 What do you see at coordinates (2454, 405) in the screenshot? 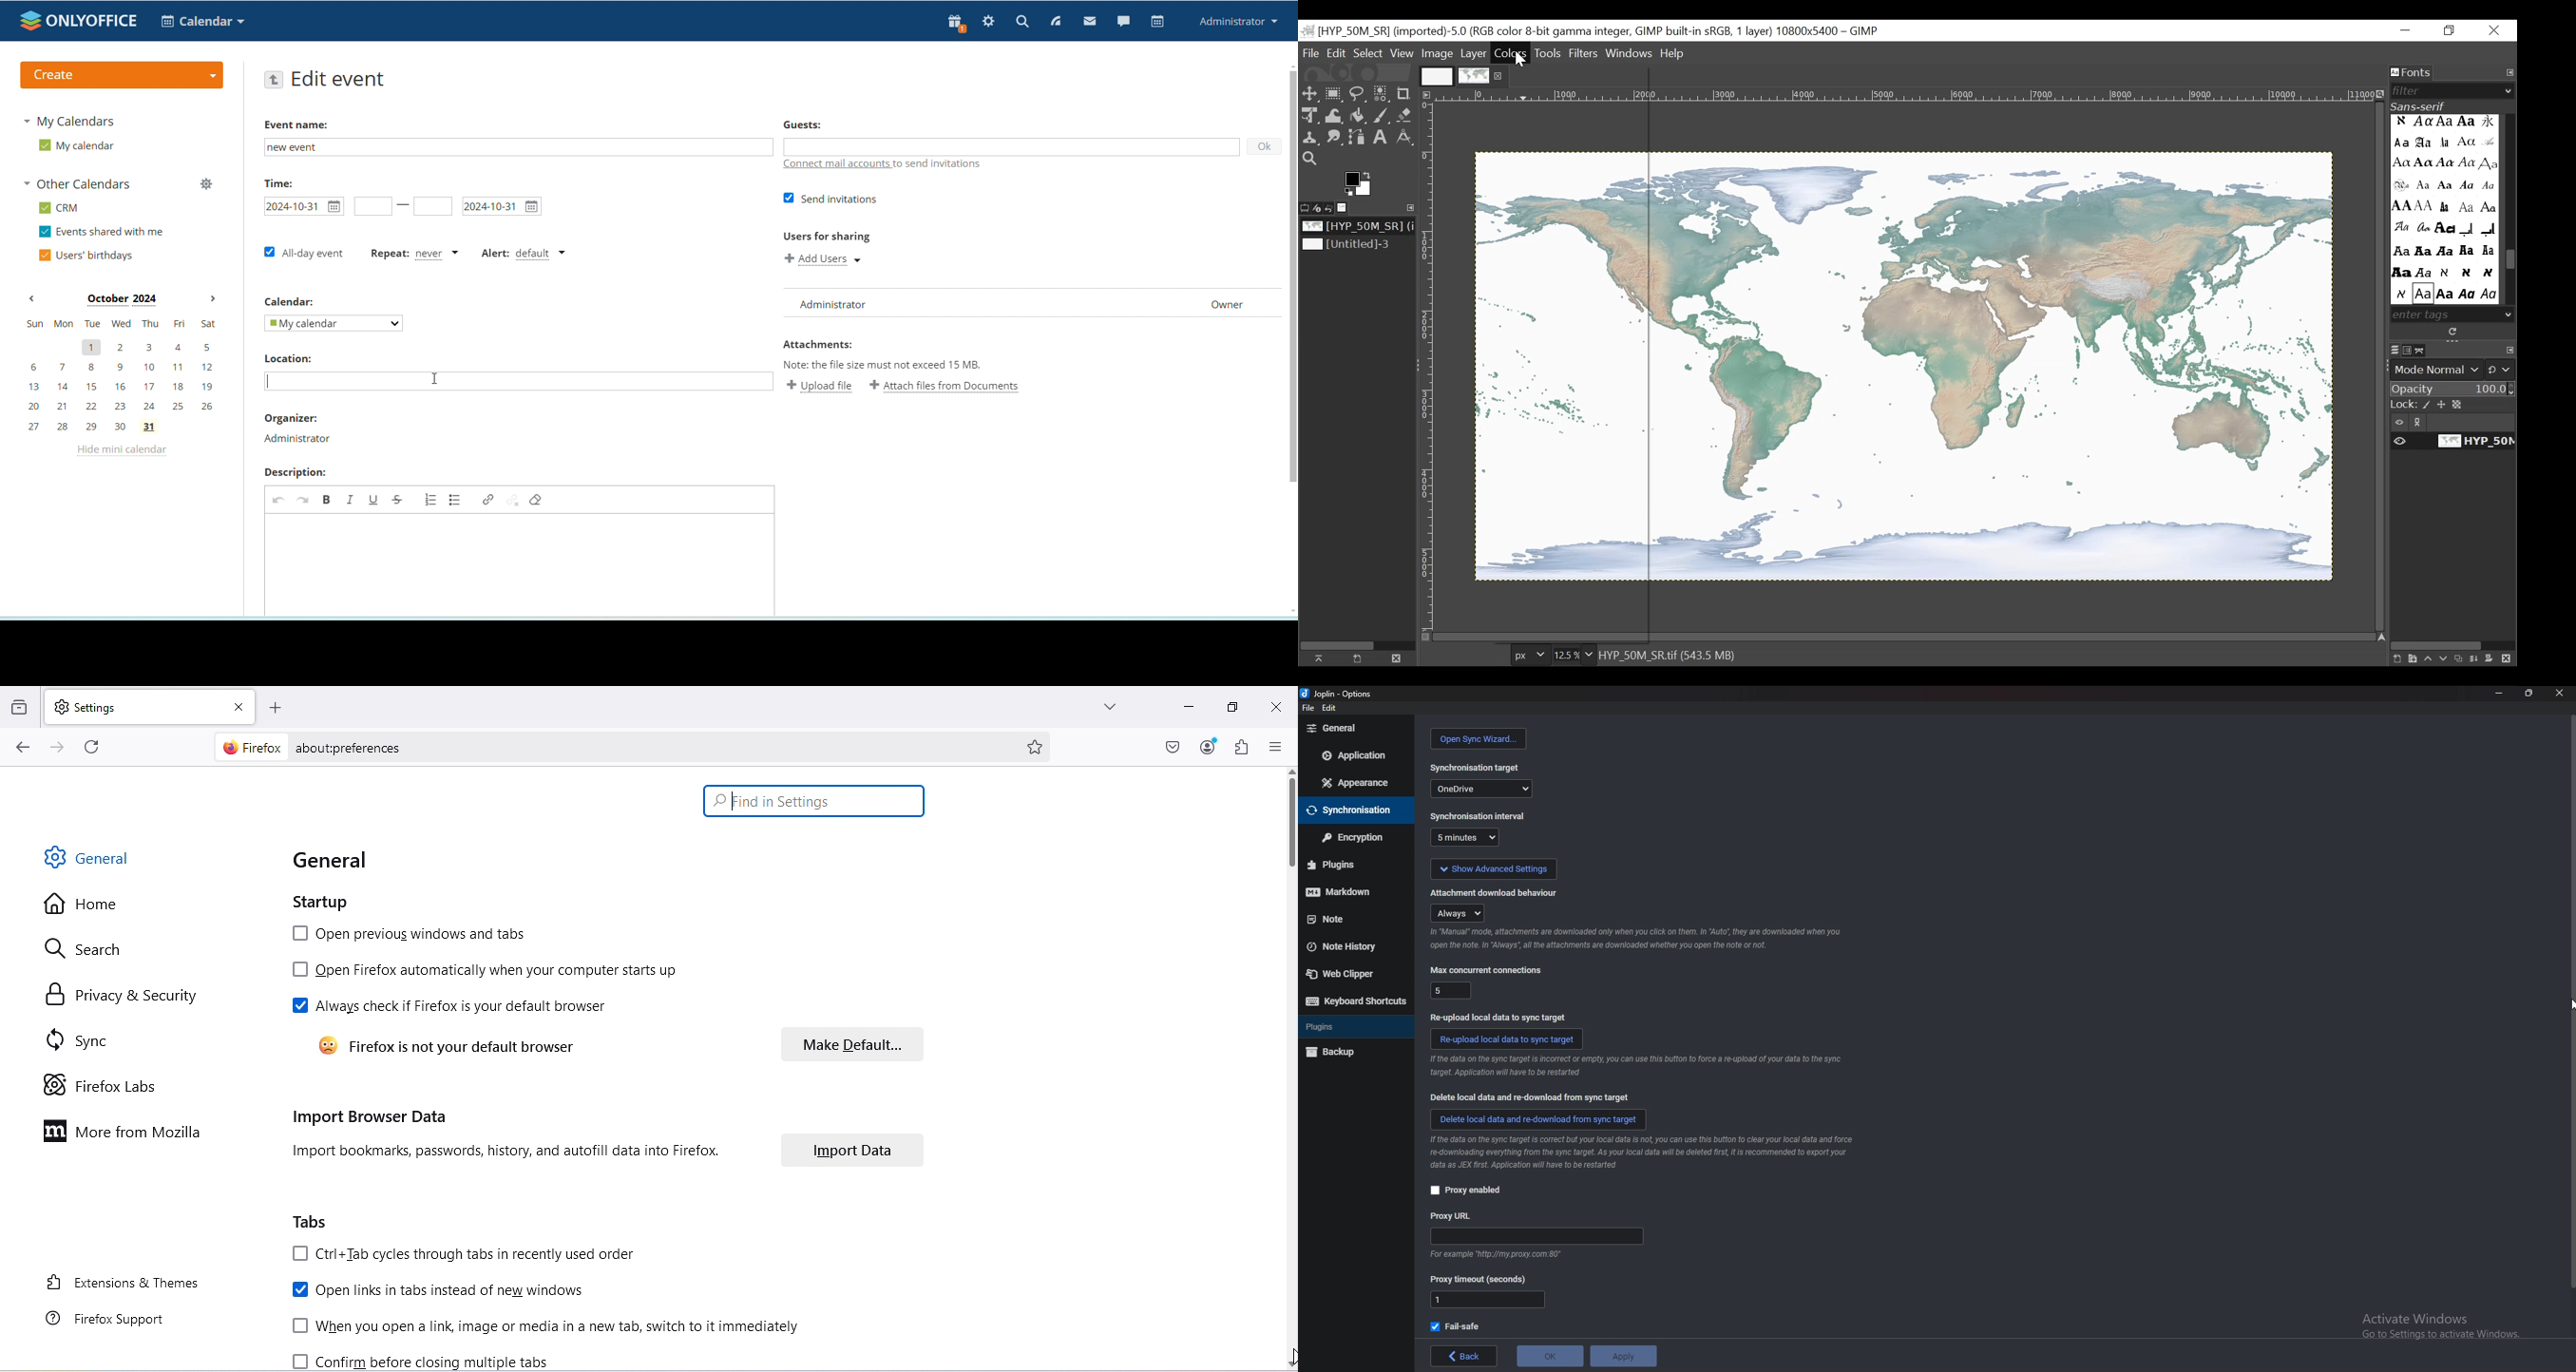
I see `Lock` at bounding box center [2454, 405].